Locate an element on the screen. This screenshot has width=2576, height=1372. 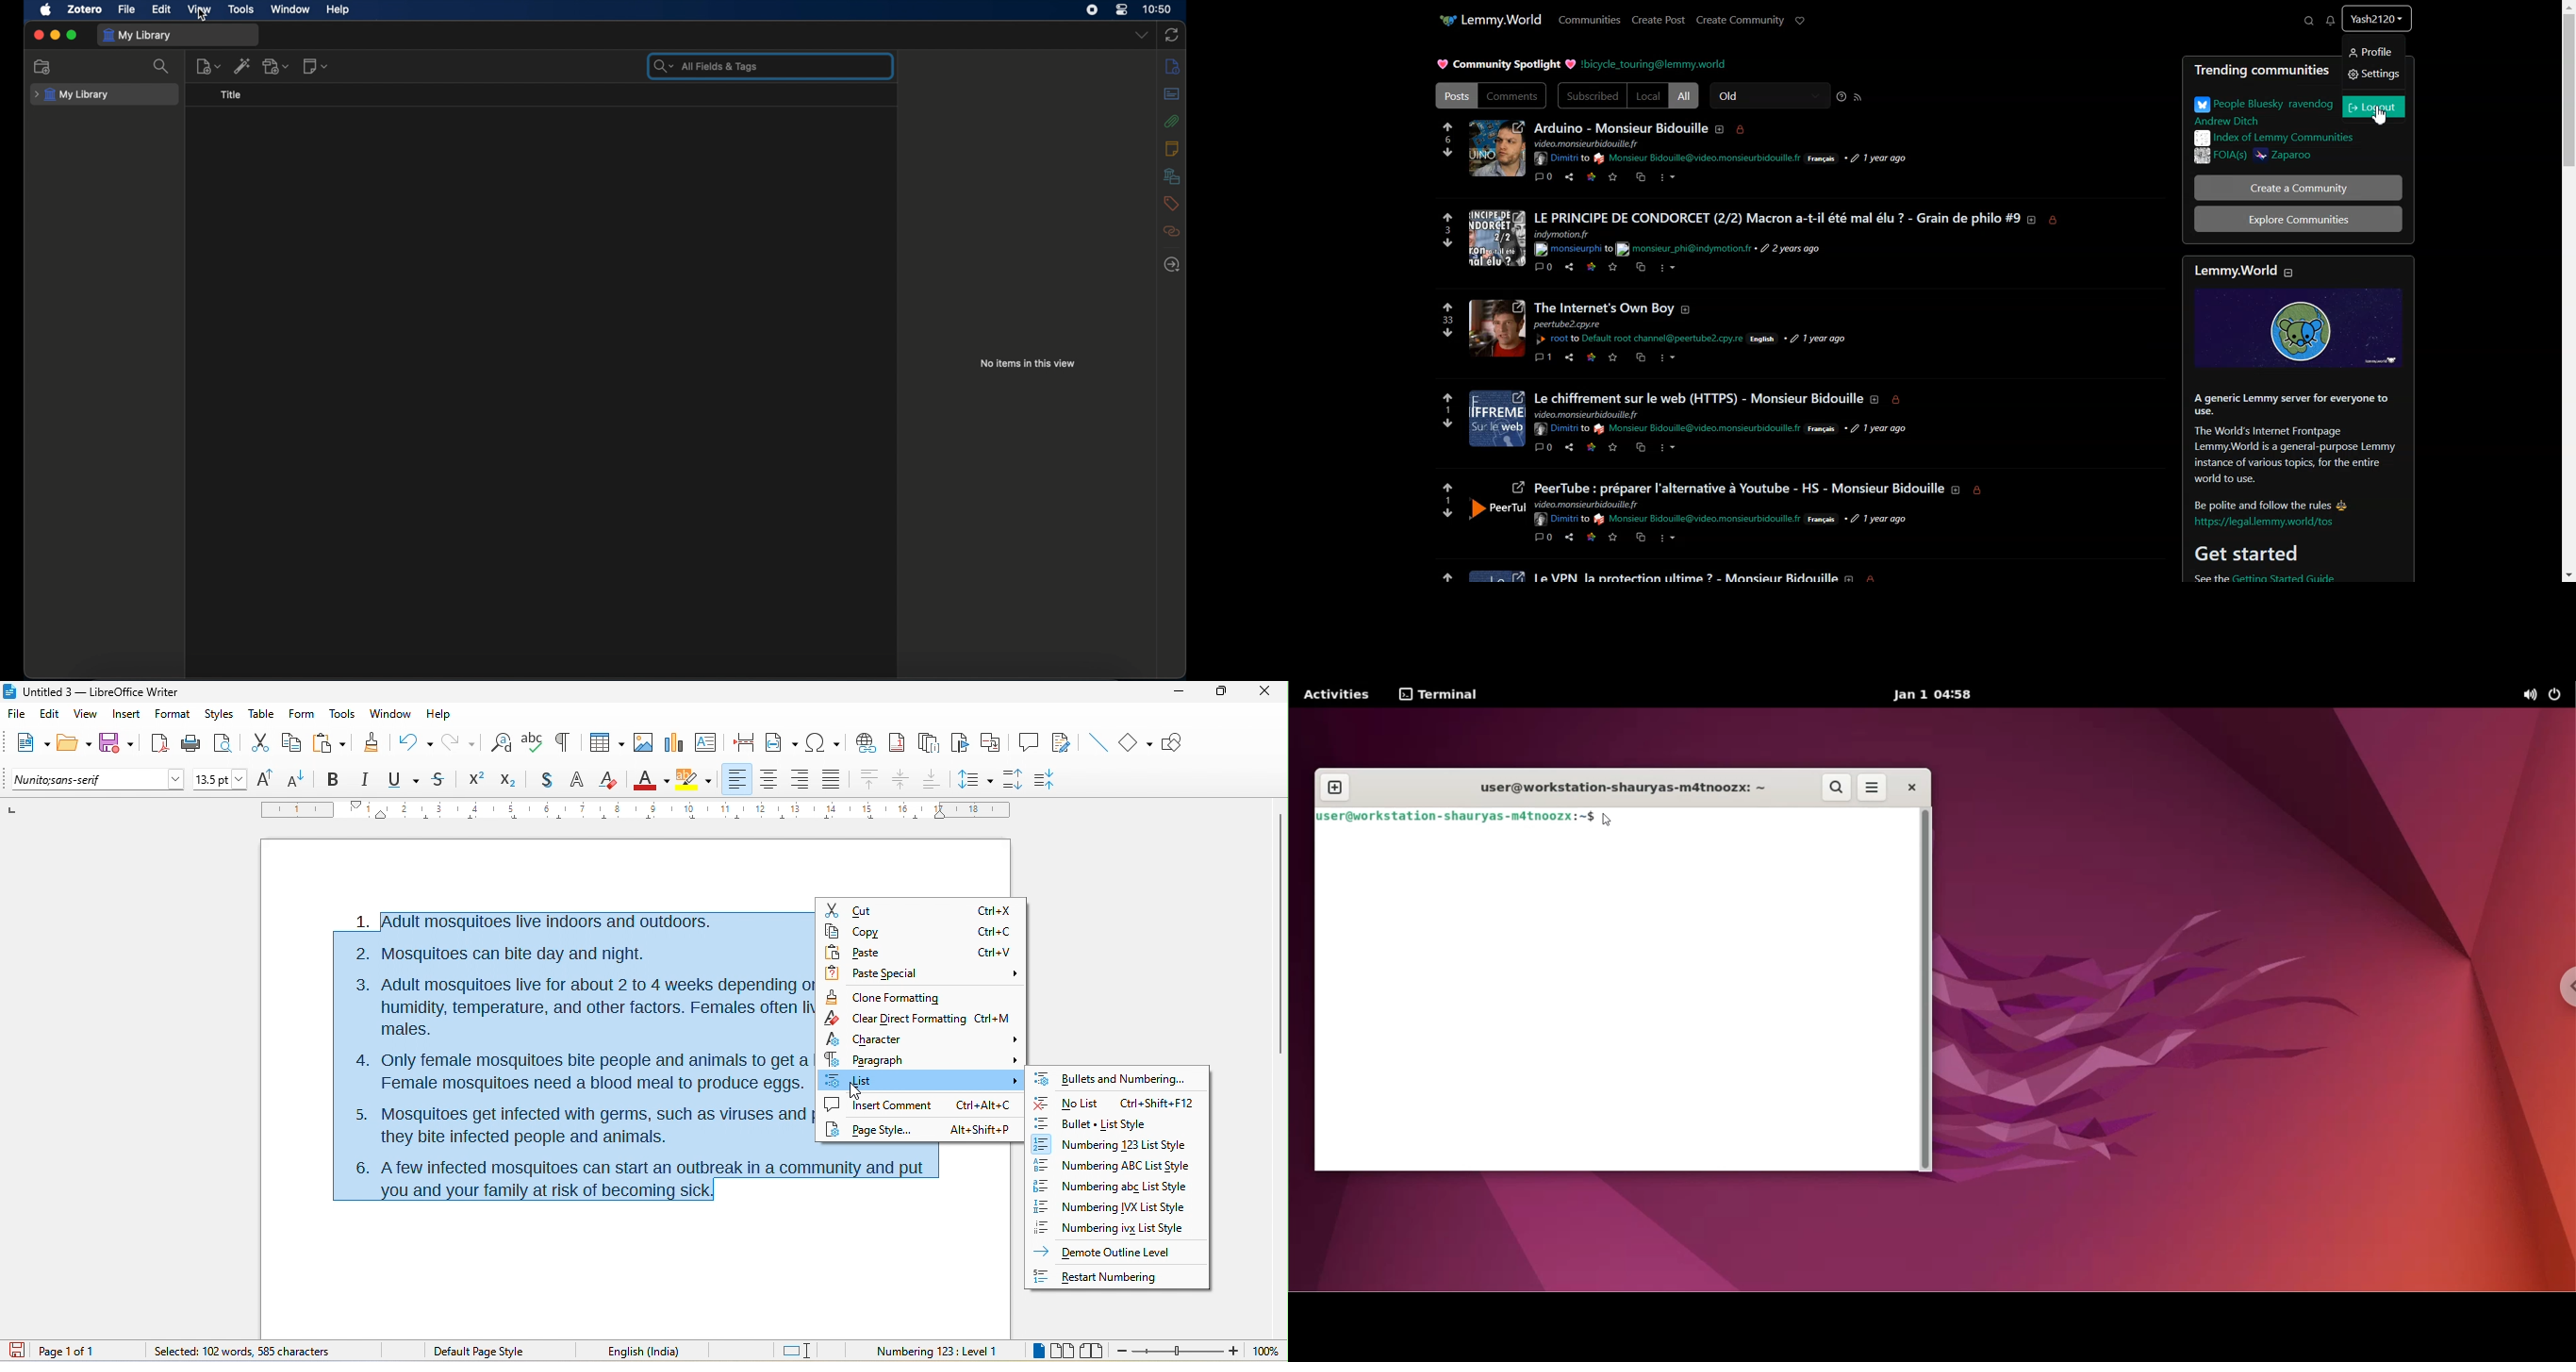
 is located at coordinates (1497, 327).